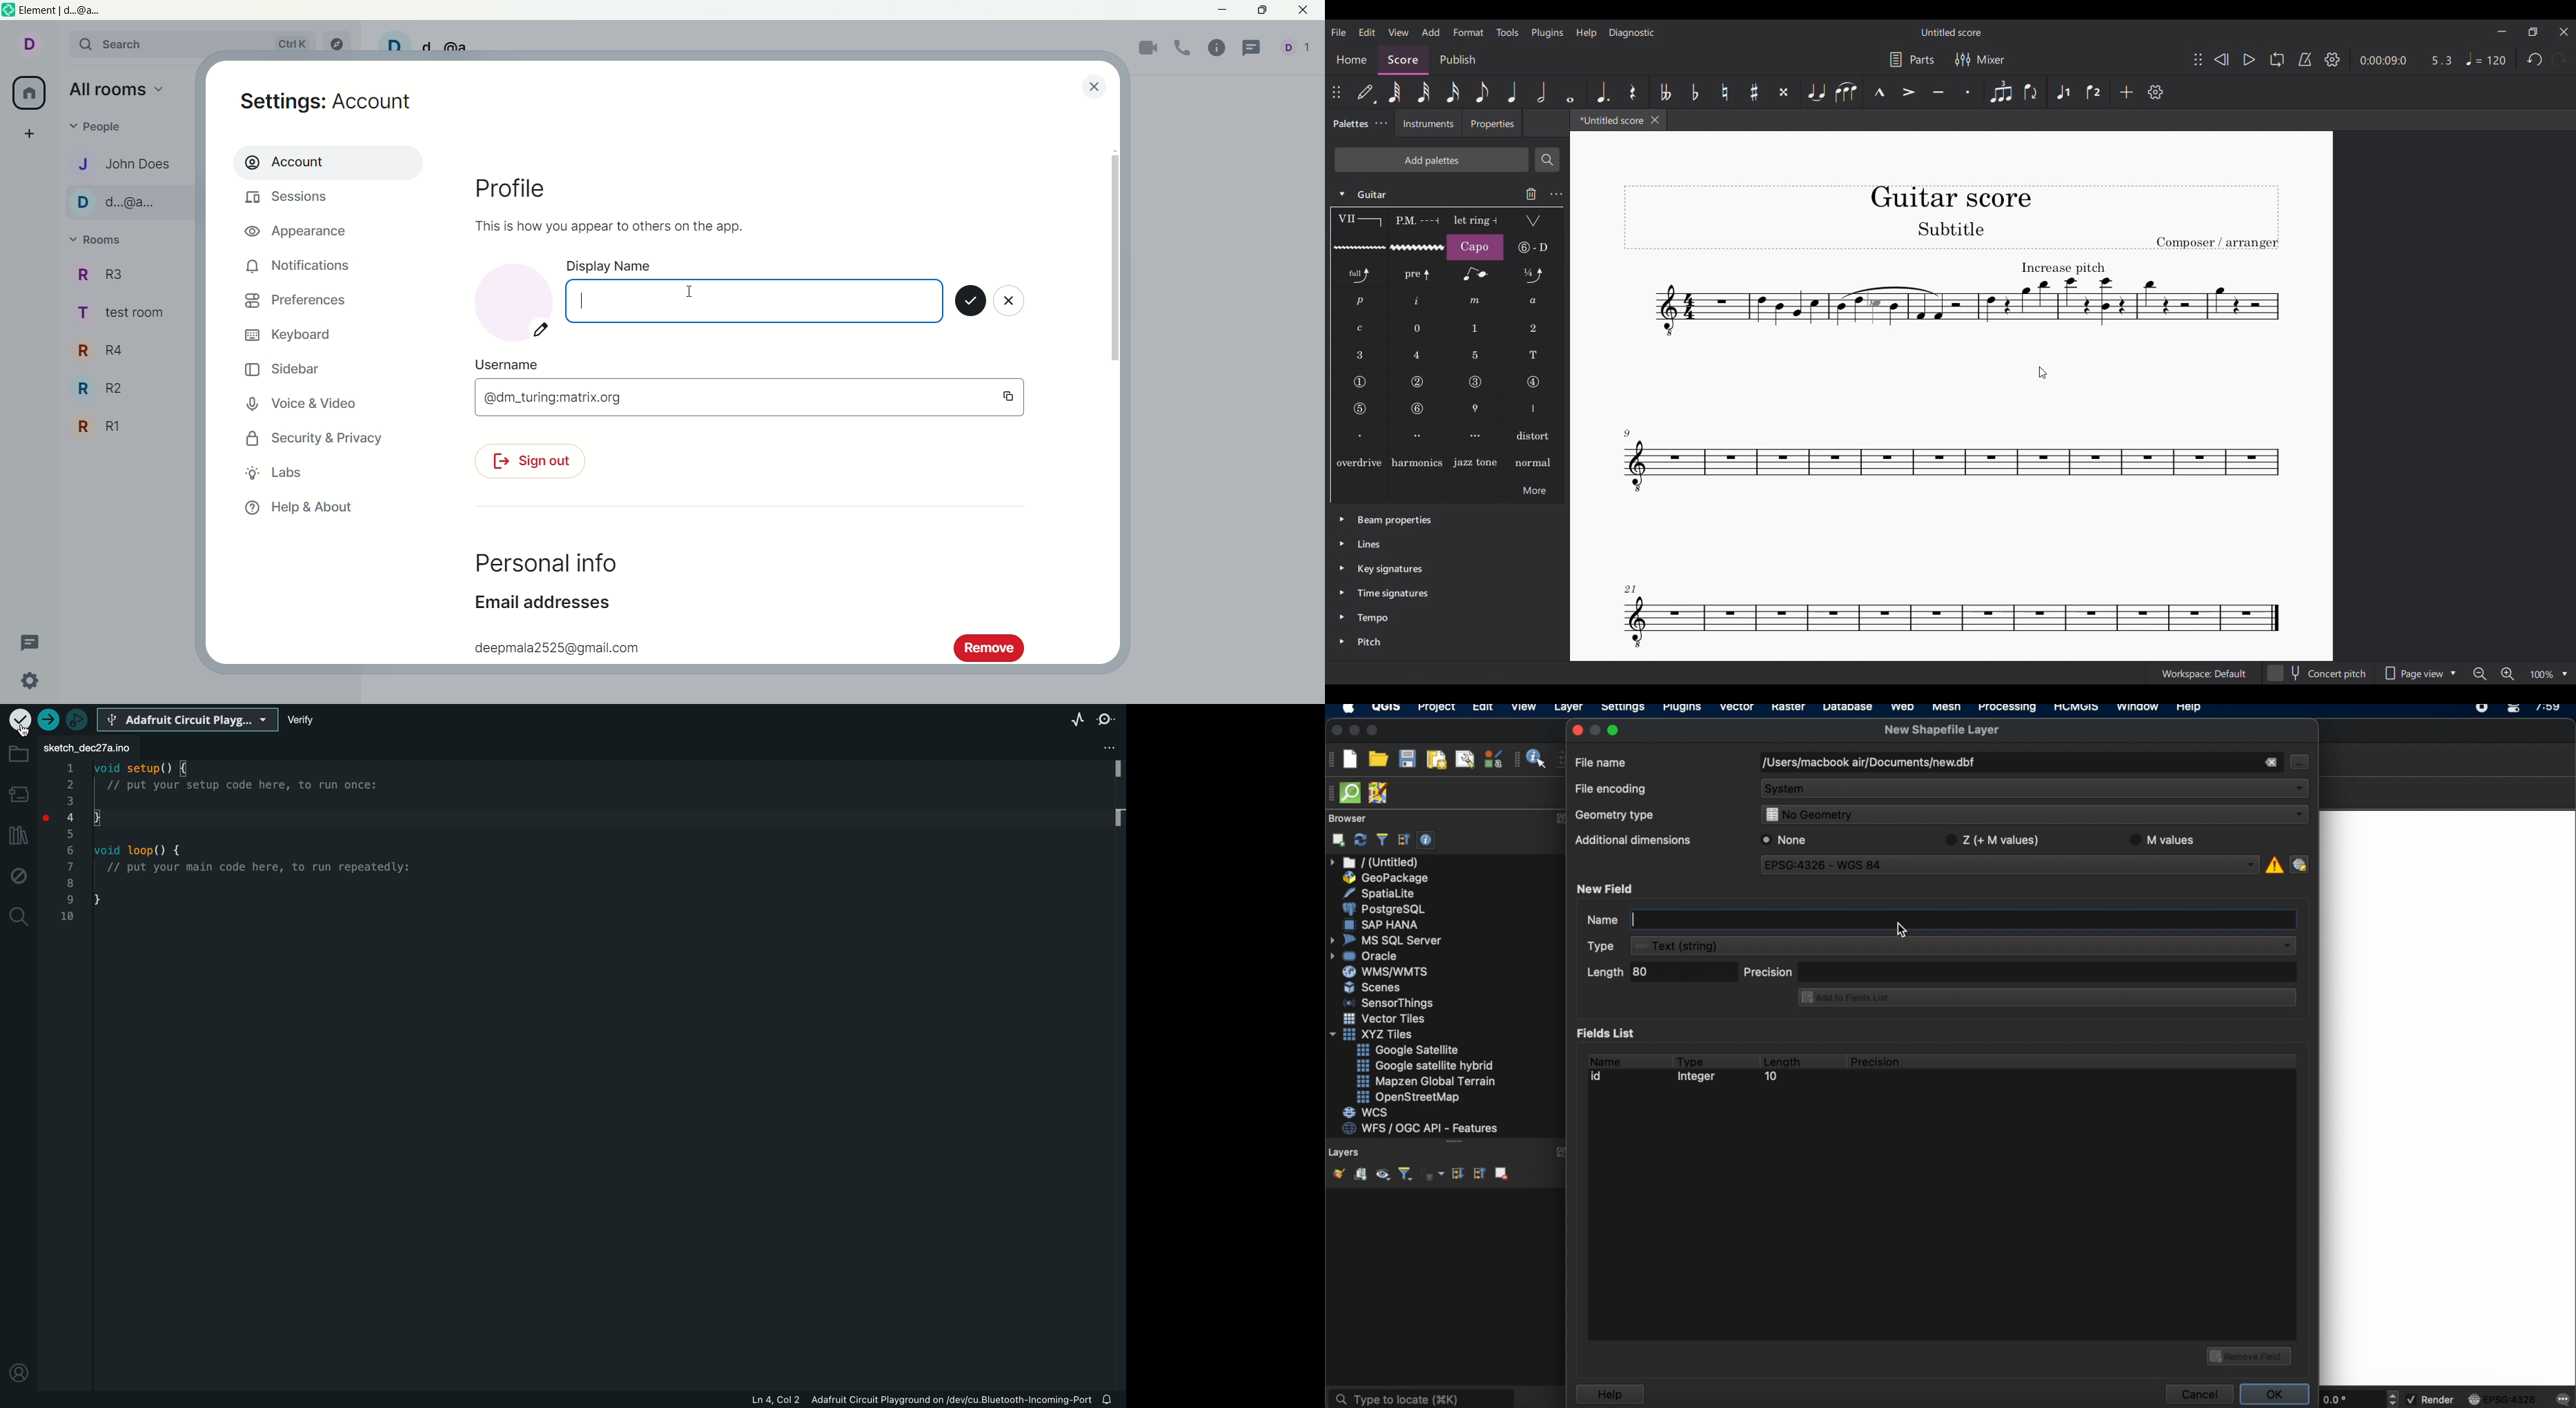  I want to click on mouse cursor, so click(691, 293).